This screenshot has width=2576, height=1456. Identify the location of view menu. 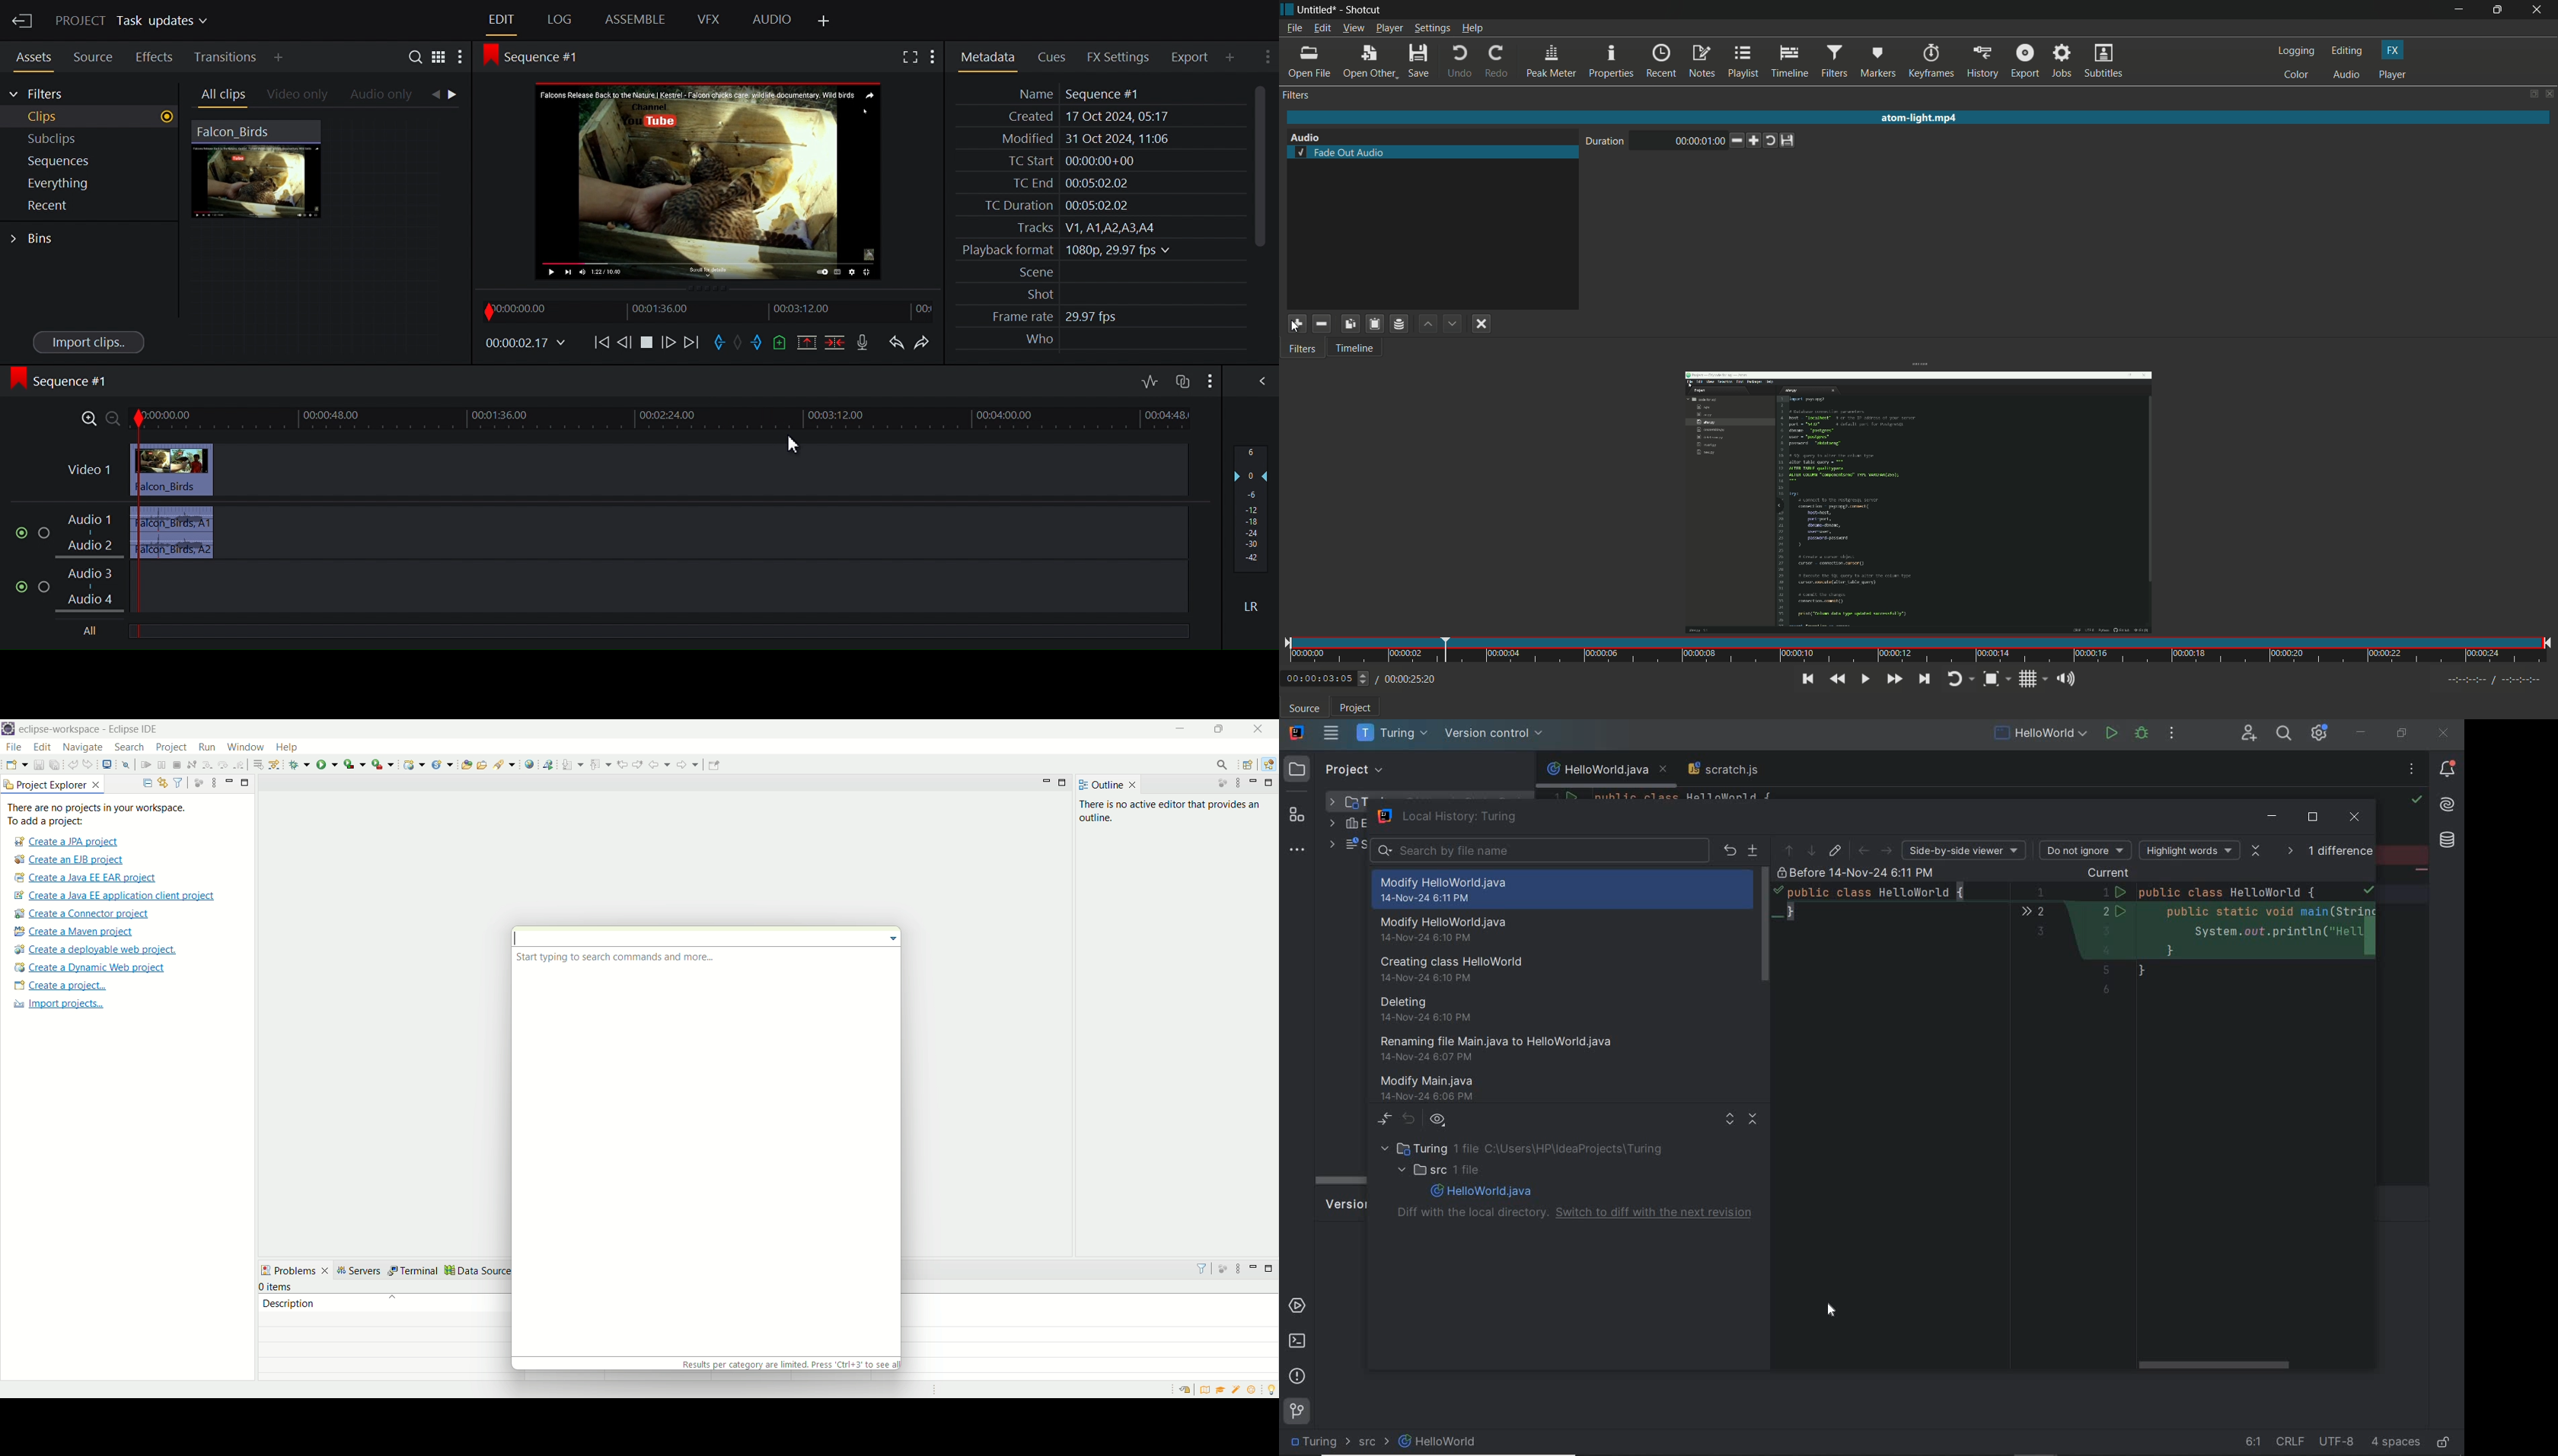
(1353, 29).